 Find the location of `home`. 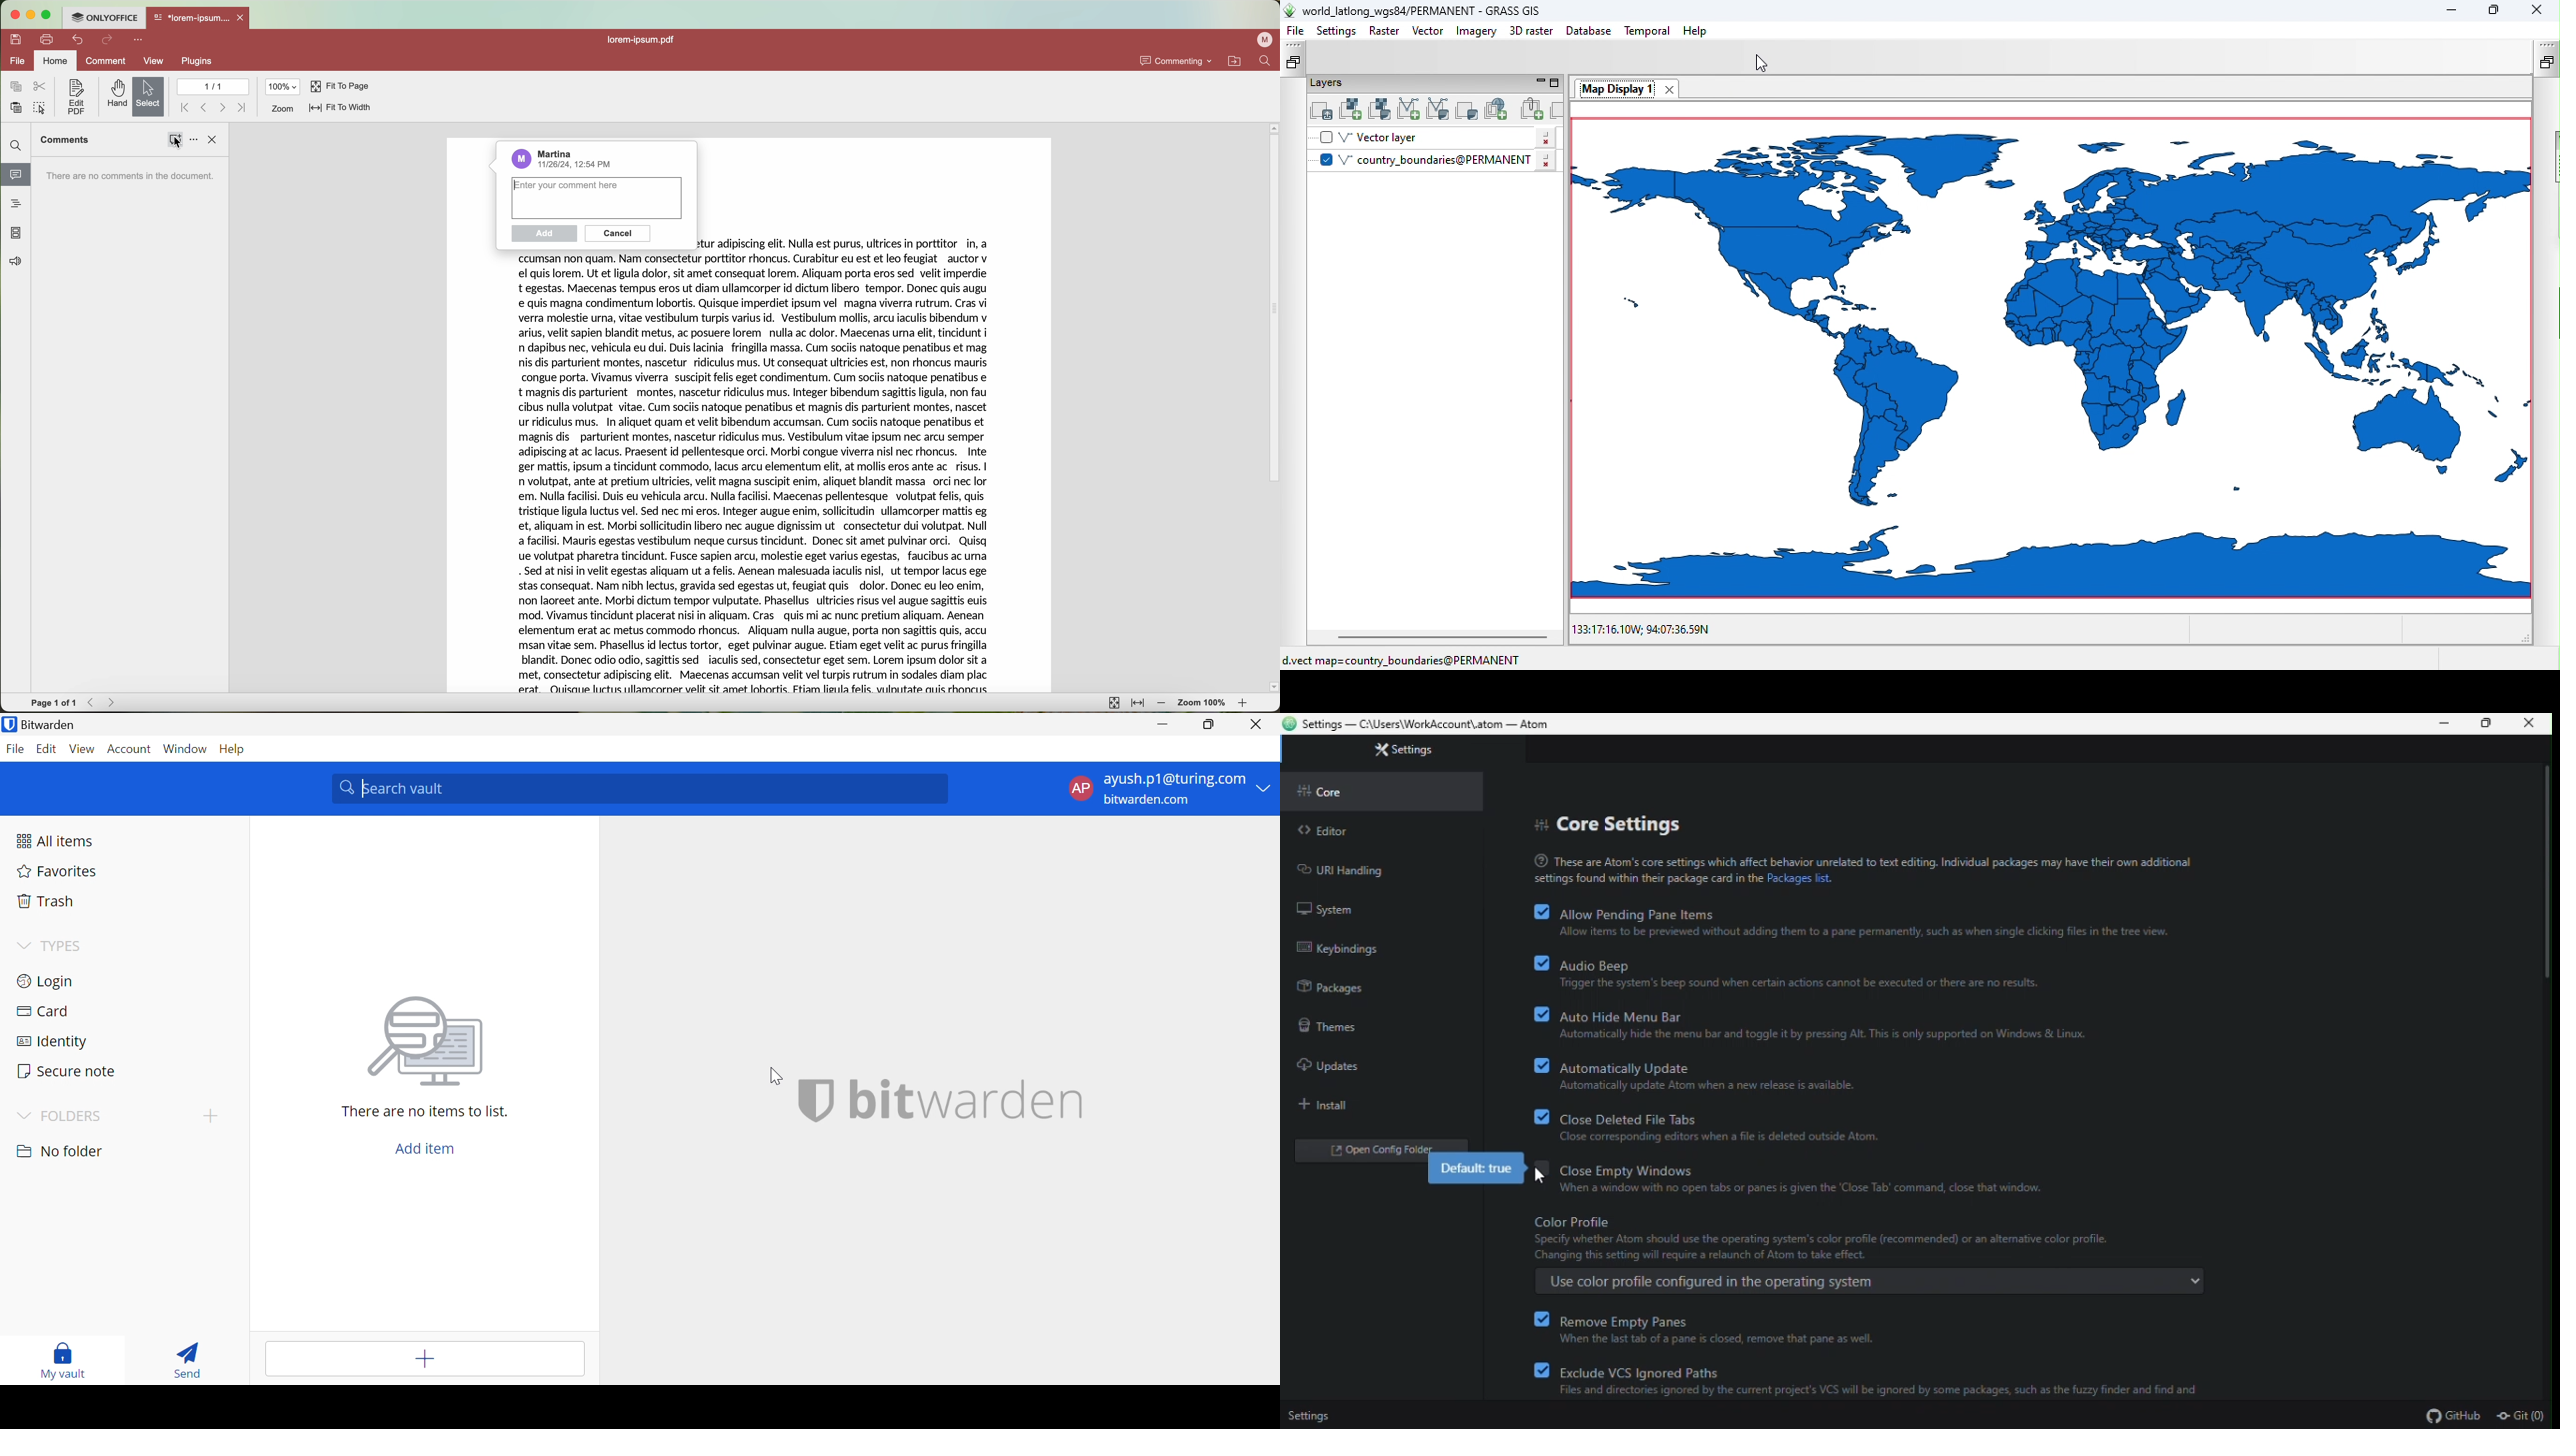

home is located at coordinates (55, 60).